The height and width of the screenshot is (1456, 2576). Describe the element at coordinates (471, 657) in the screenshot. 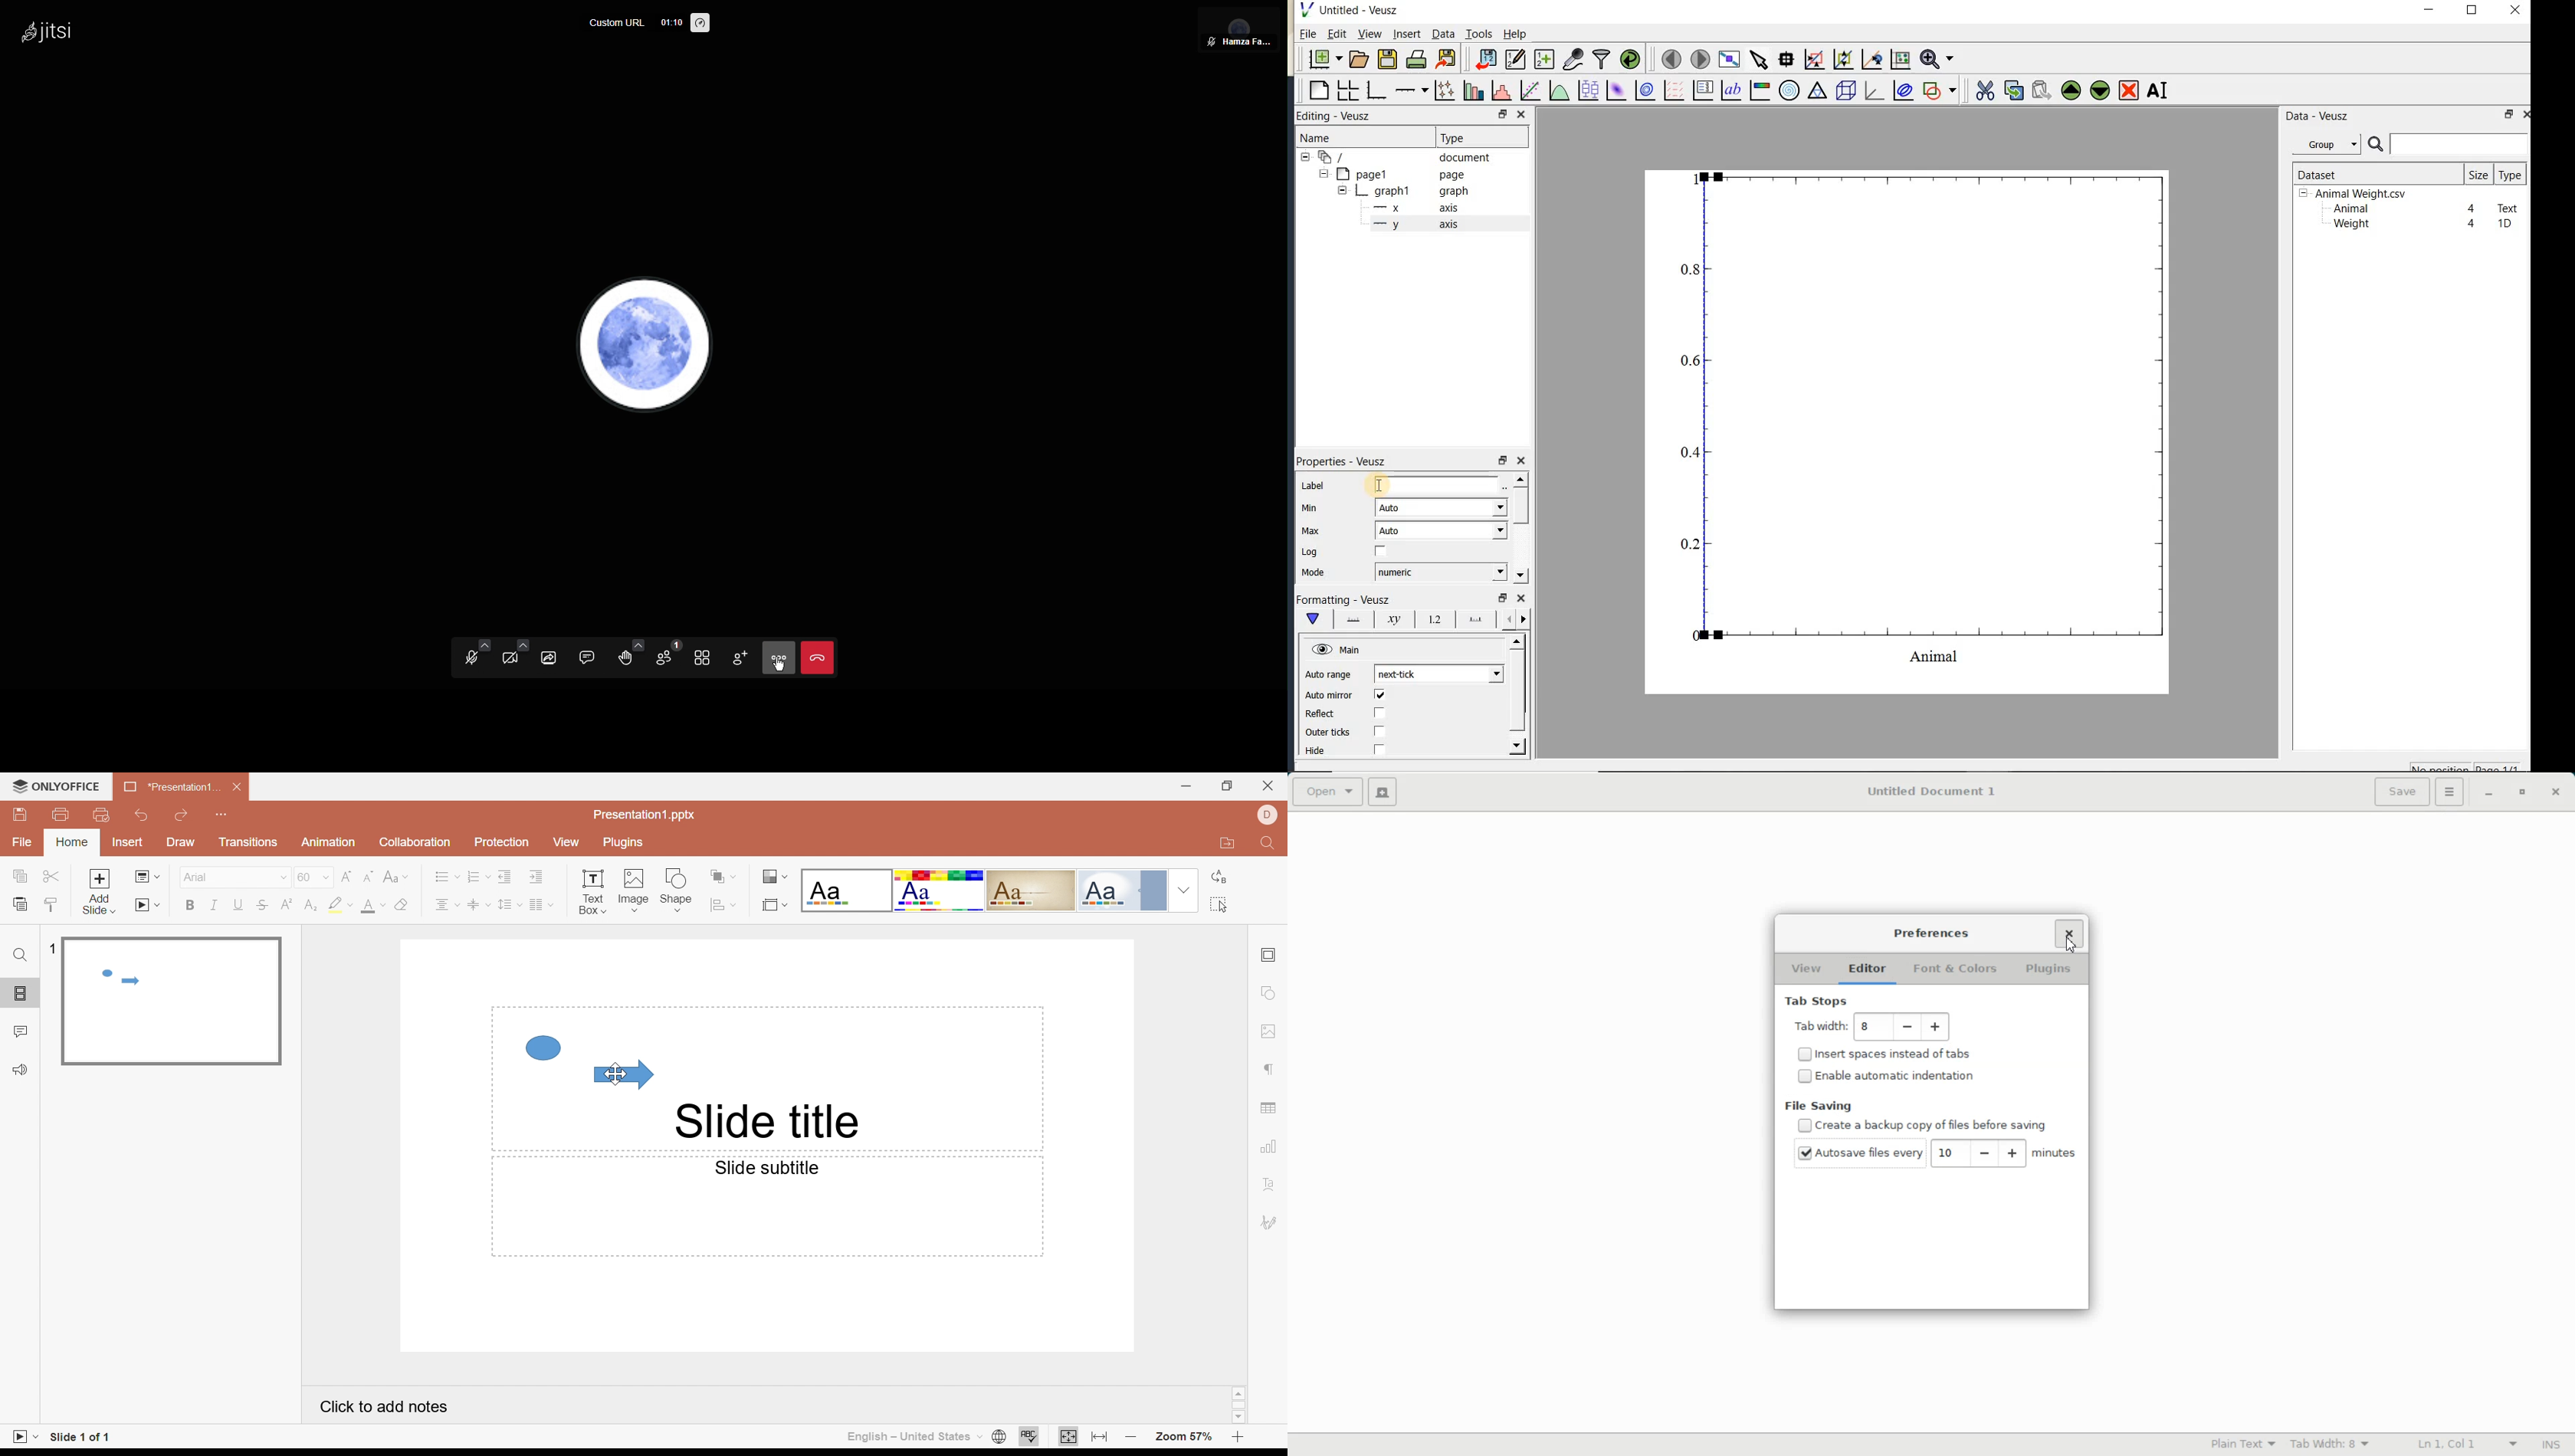

I see `Audio` at that location.